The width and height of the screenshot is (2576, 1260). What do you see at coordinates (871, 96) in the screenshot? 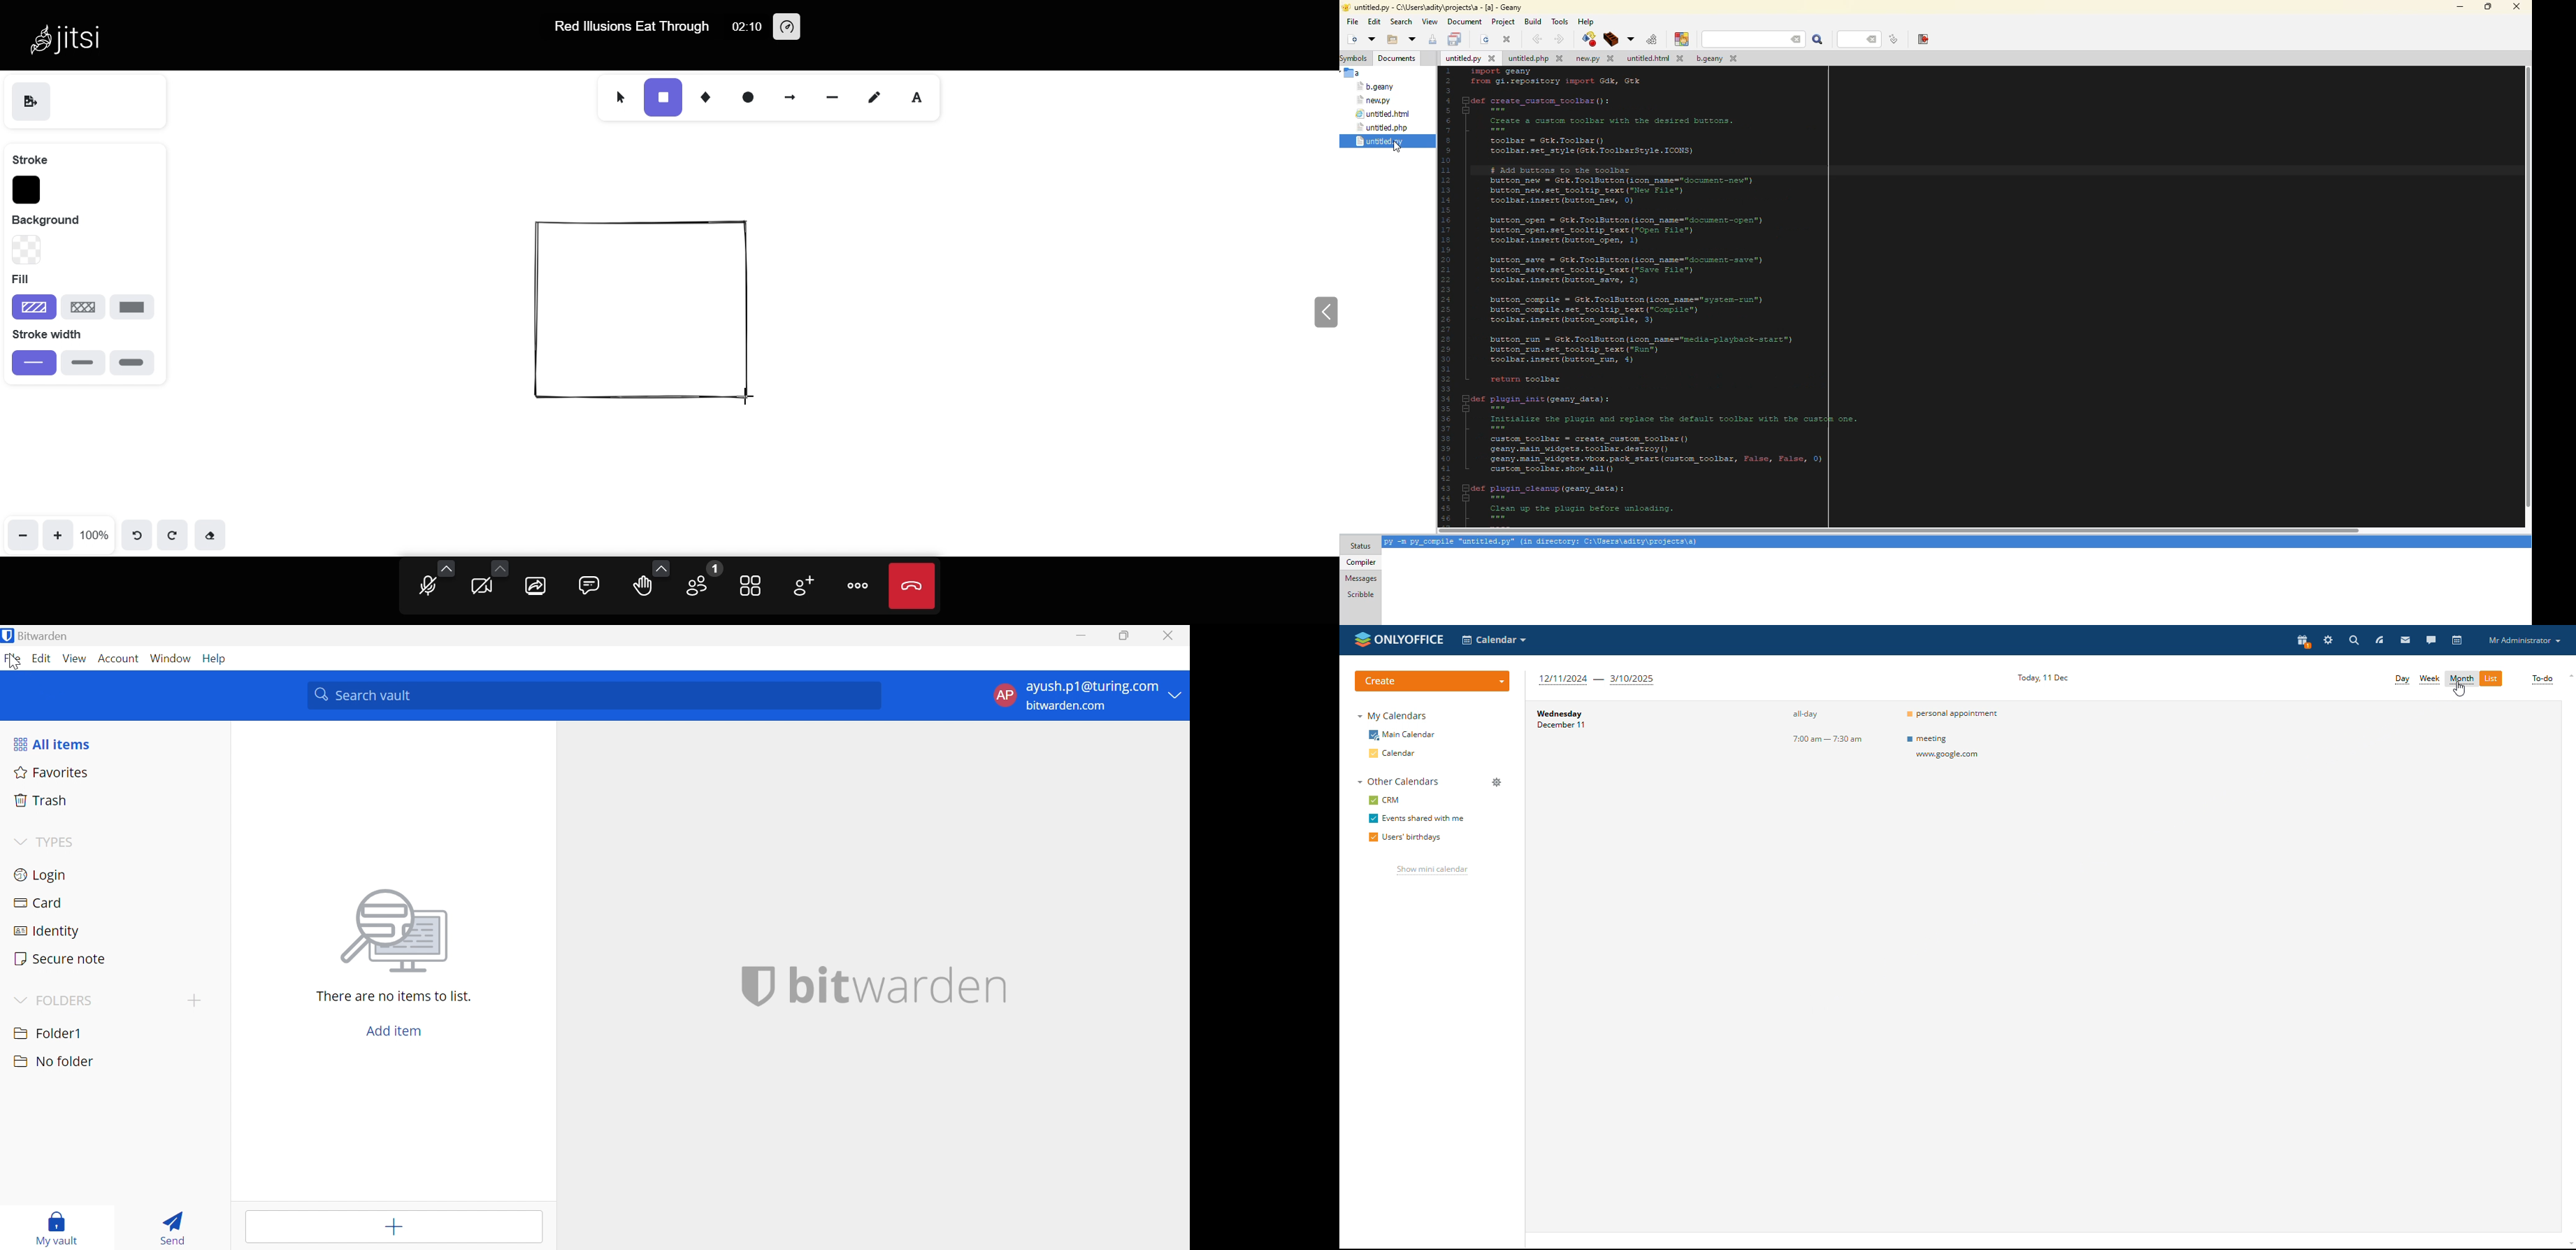
I see `draw` at bounding box center [871, 96].